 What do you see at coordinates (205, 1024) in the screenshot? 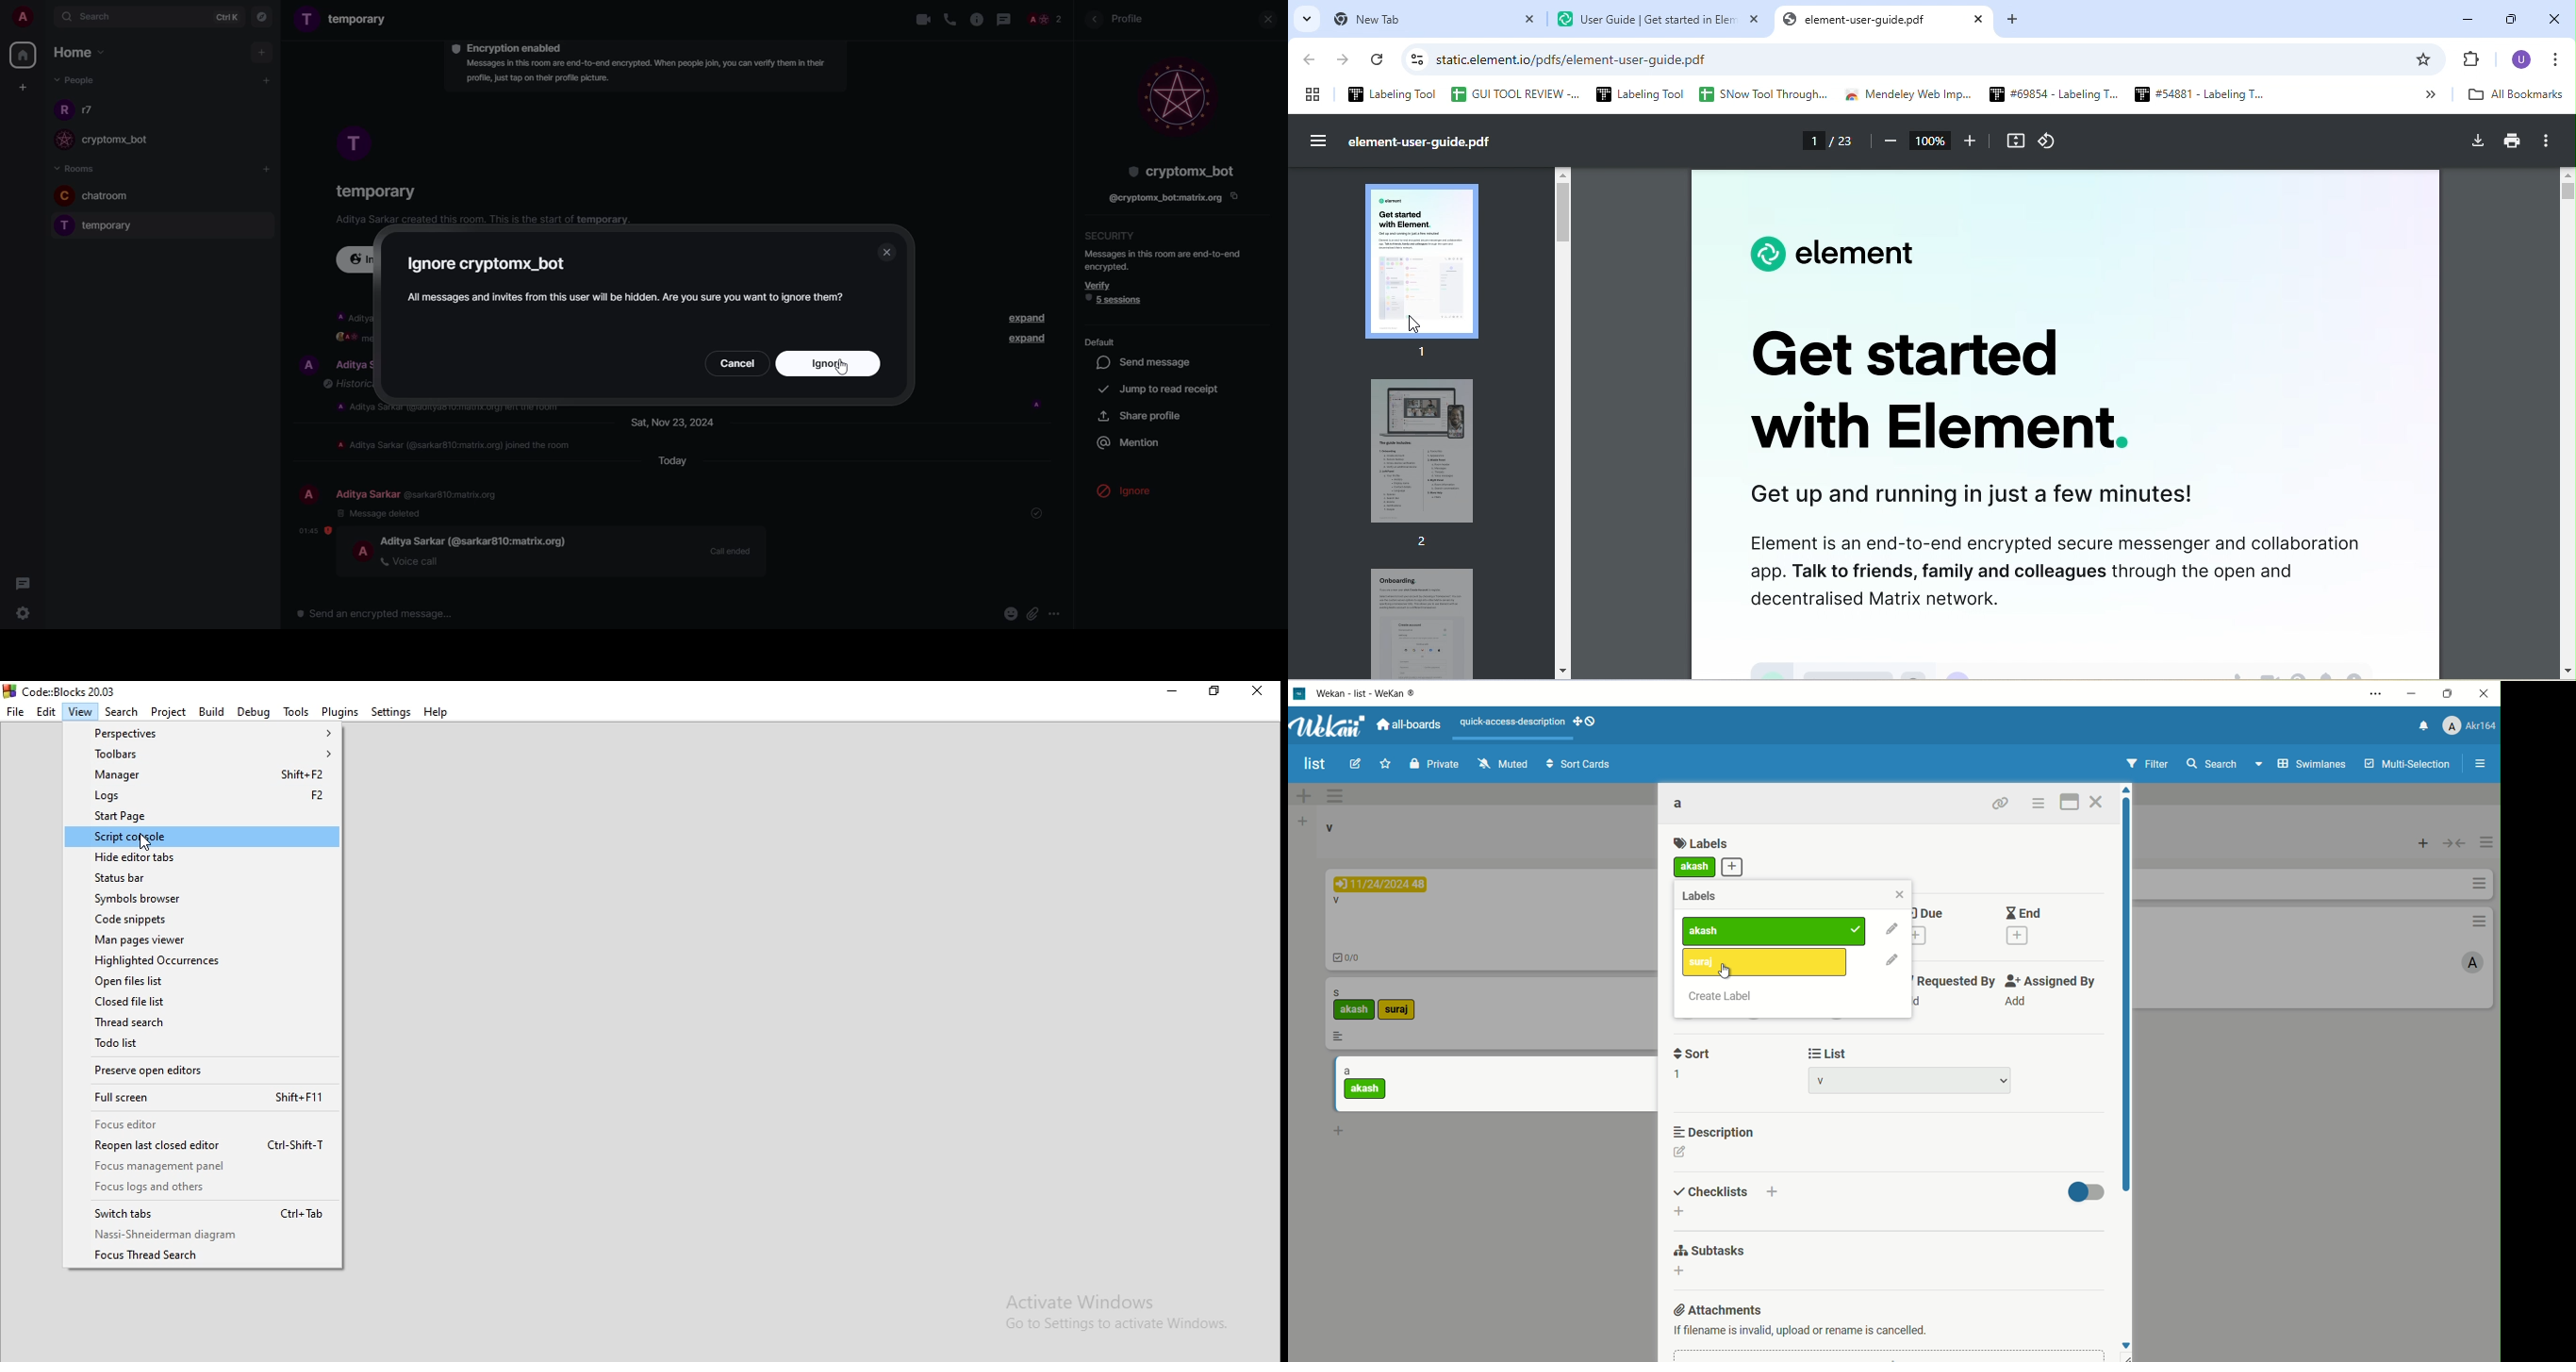
I see `Thread search` at bounding box center [205, 1024].